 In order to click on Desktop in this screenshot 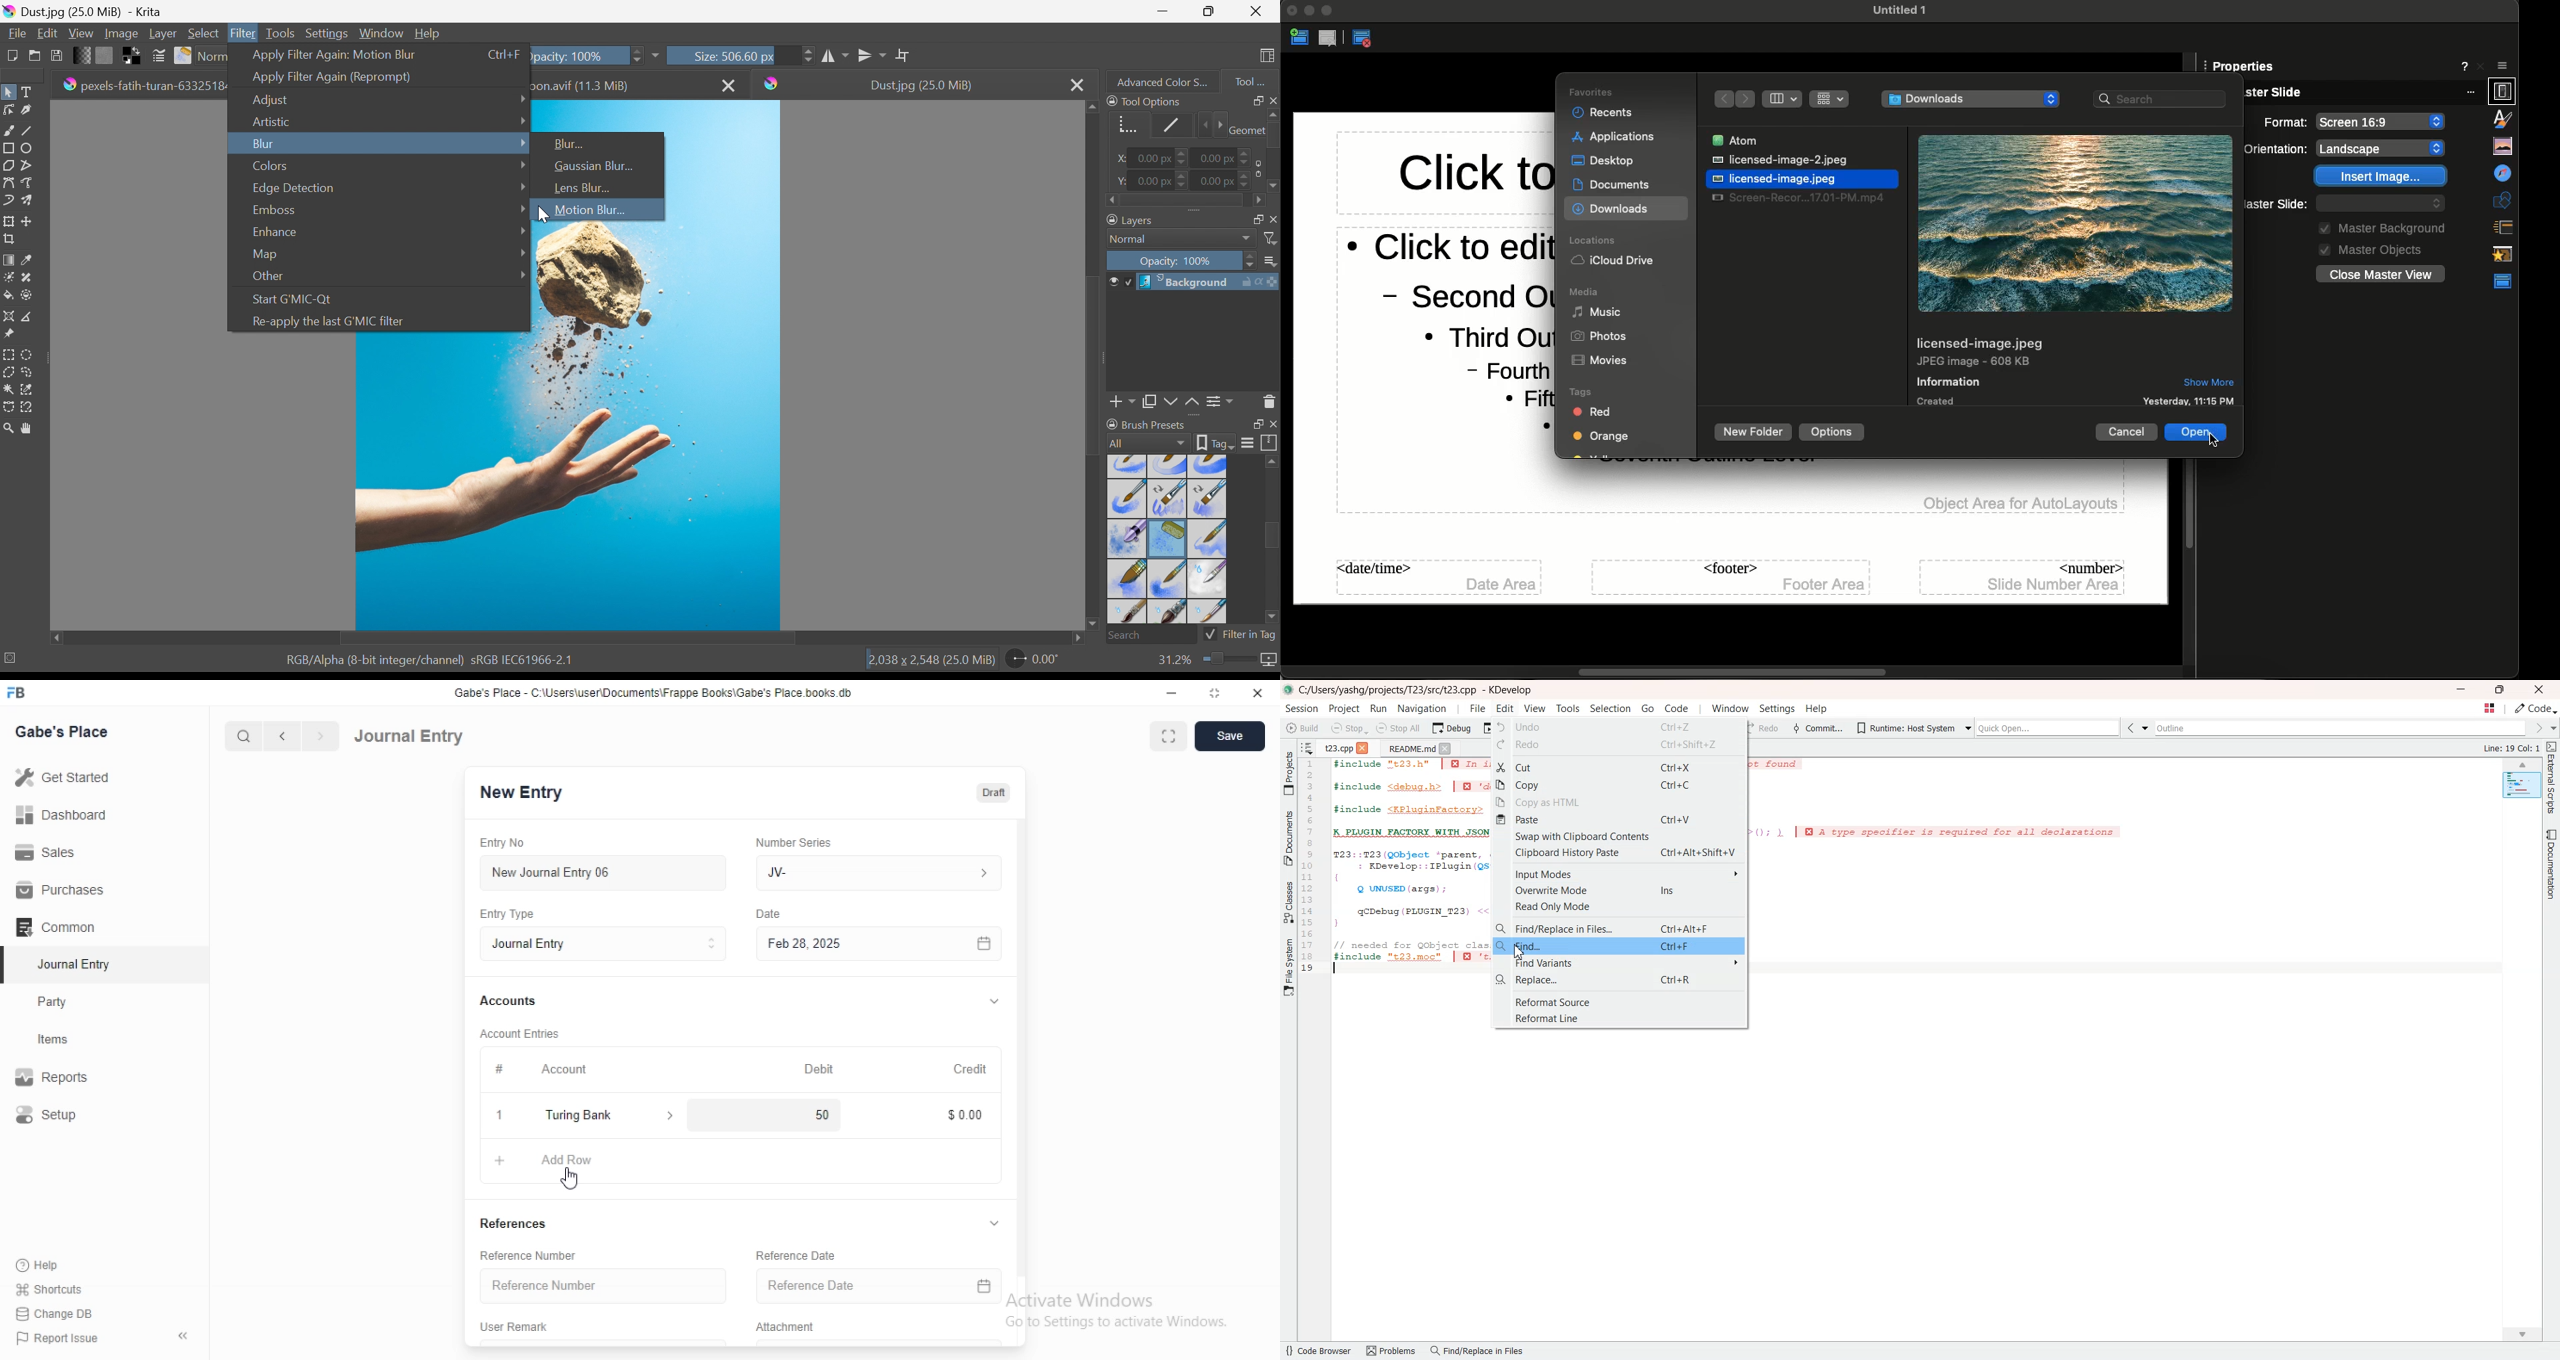, I will do `click(1606, 160)`.